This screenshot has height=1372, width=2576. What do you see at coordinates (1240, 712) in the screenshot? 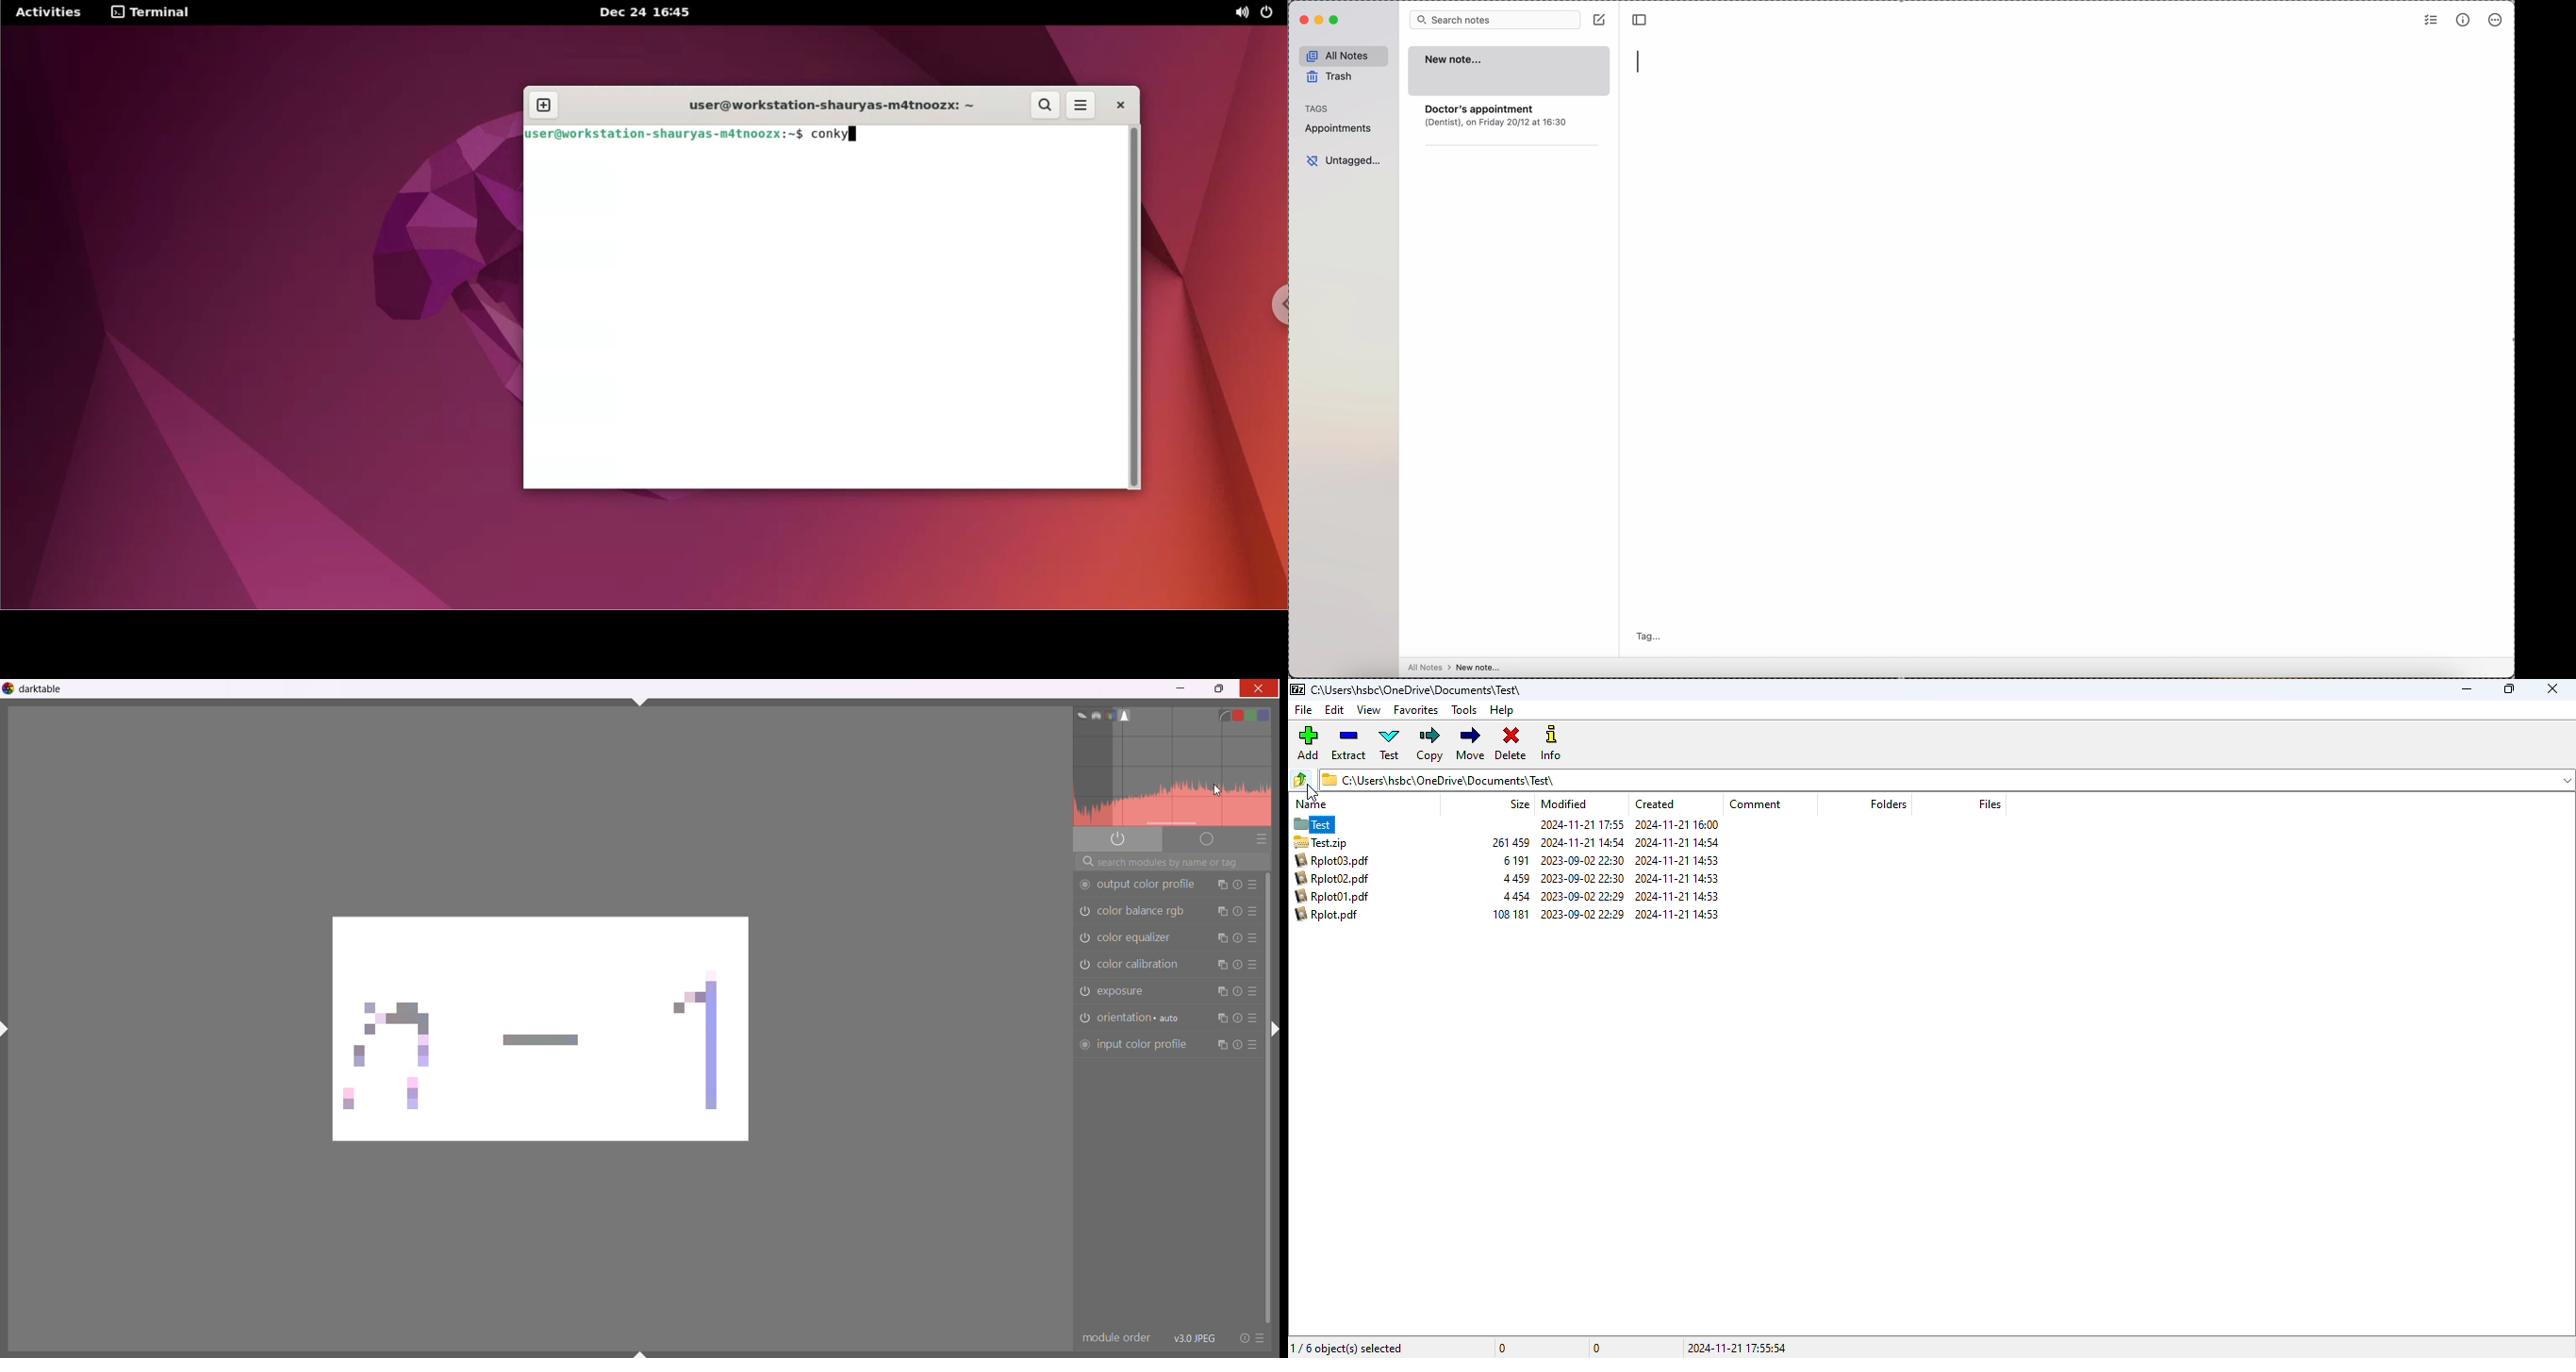
I see `red` at bounding box center [1240, 712].